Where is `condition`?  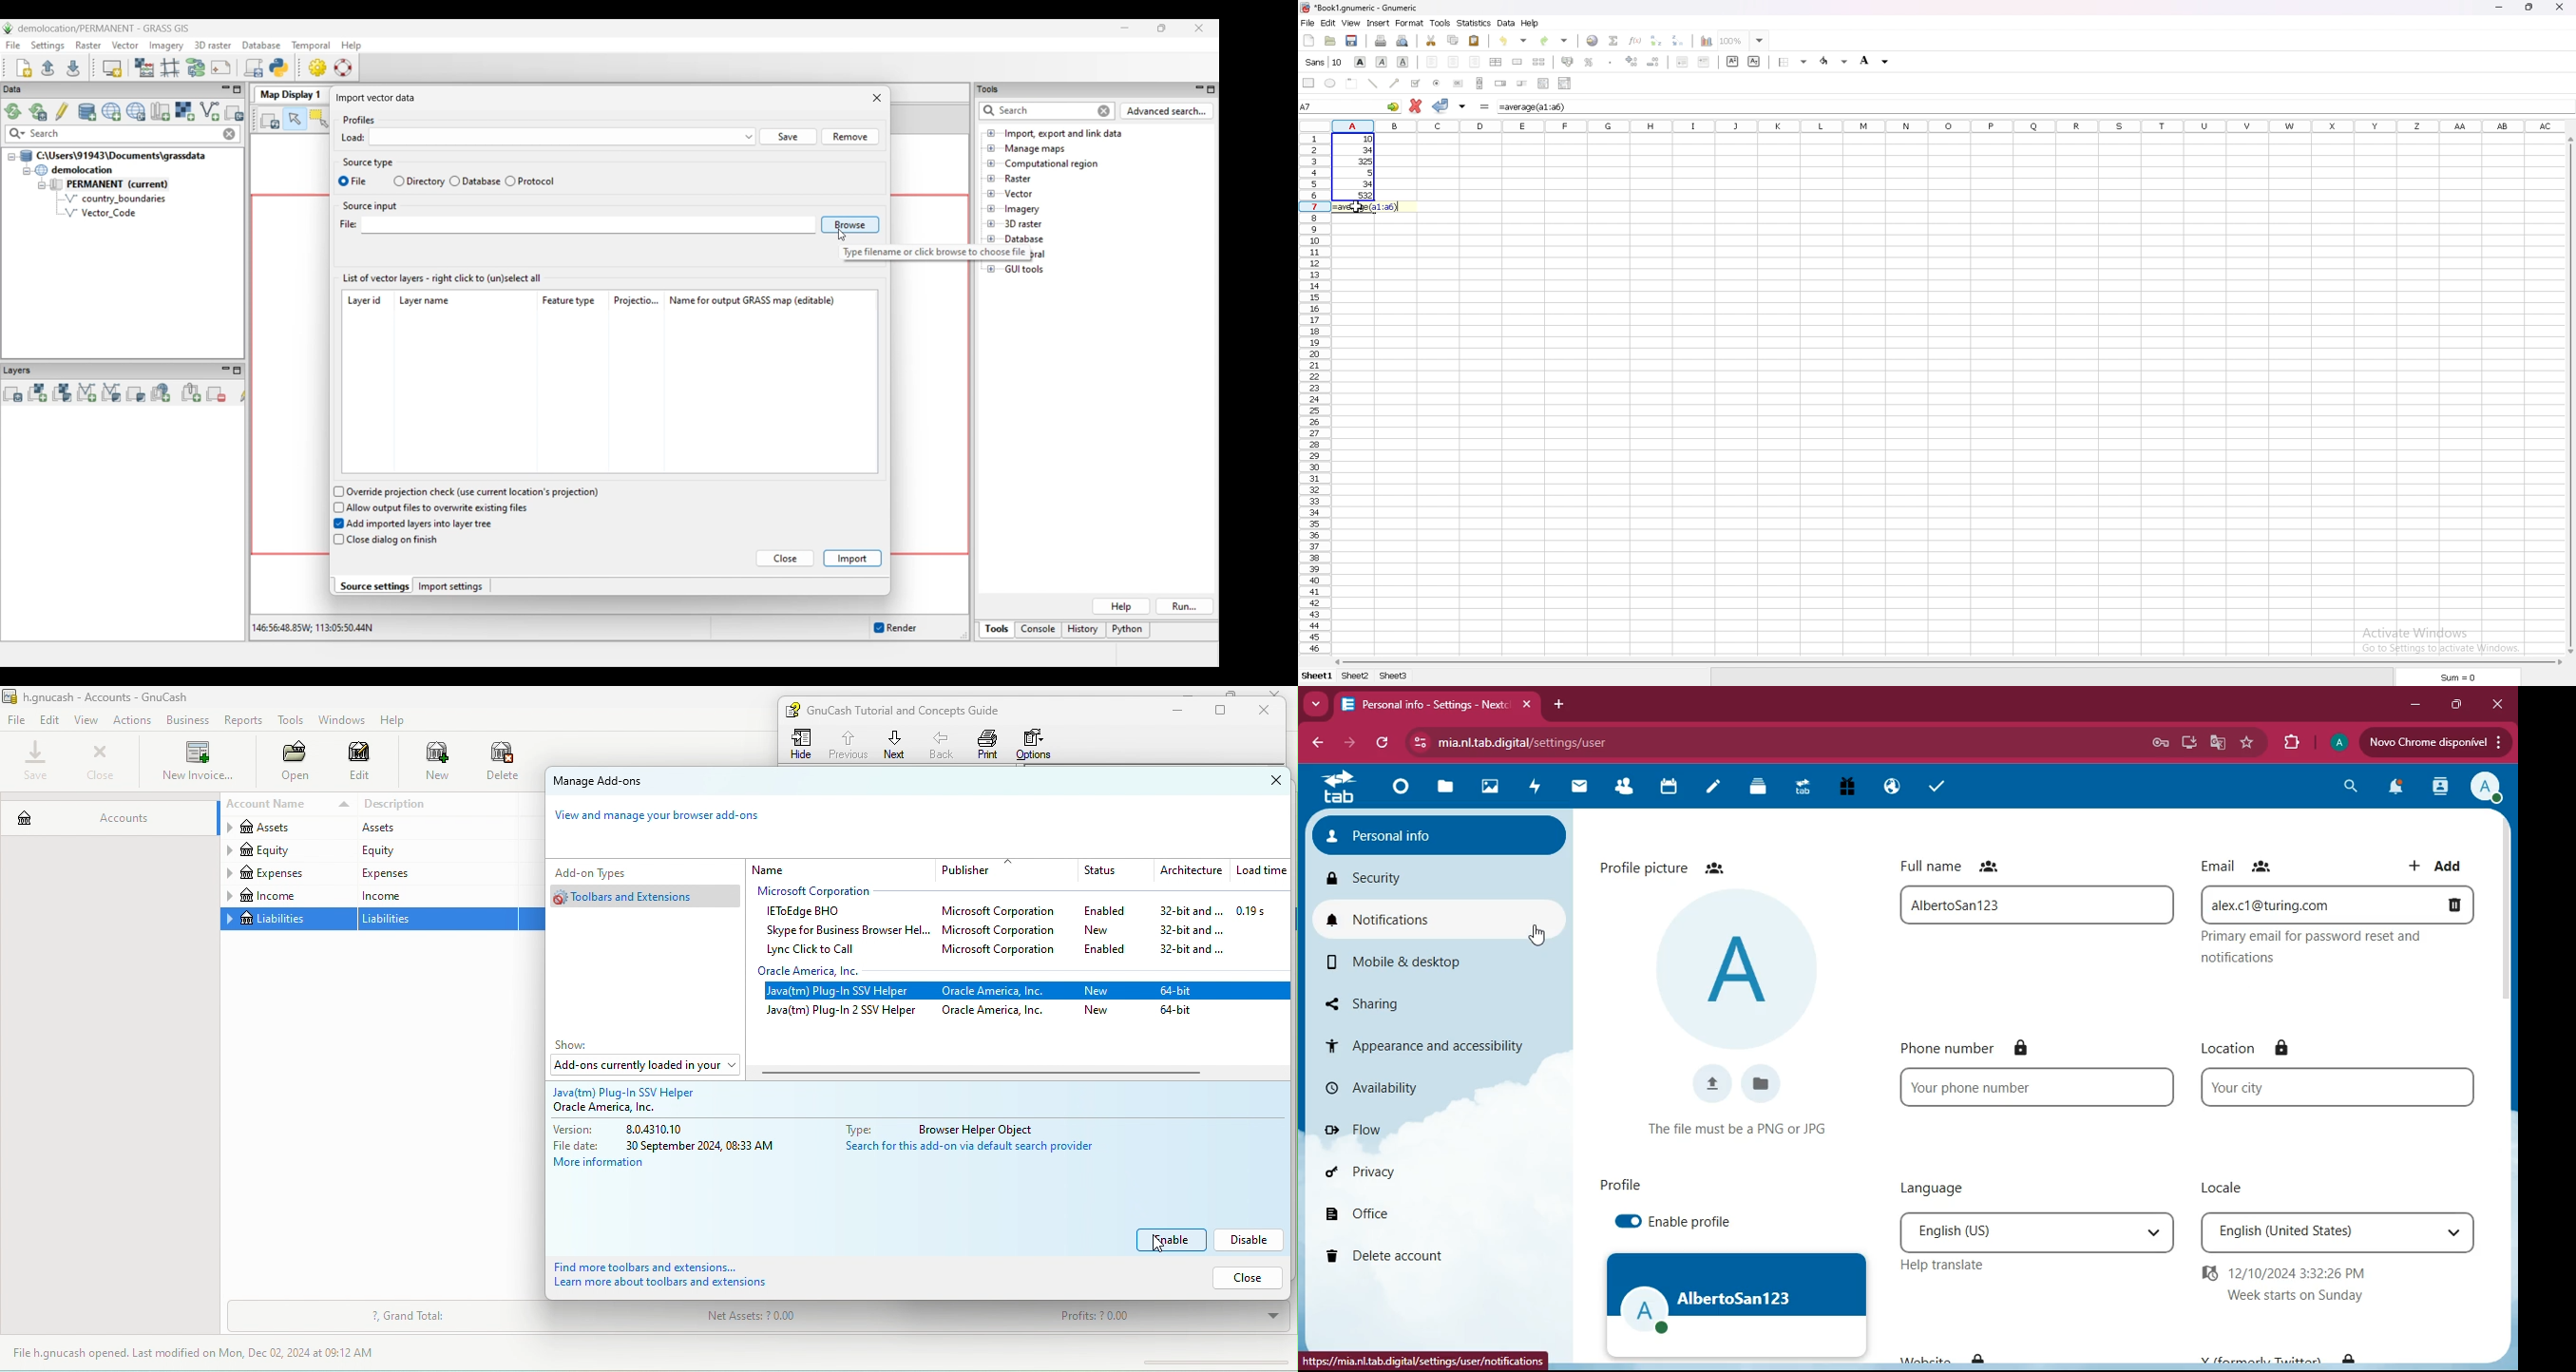 condition is located at coordinates (1744, 1129).